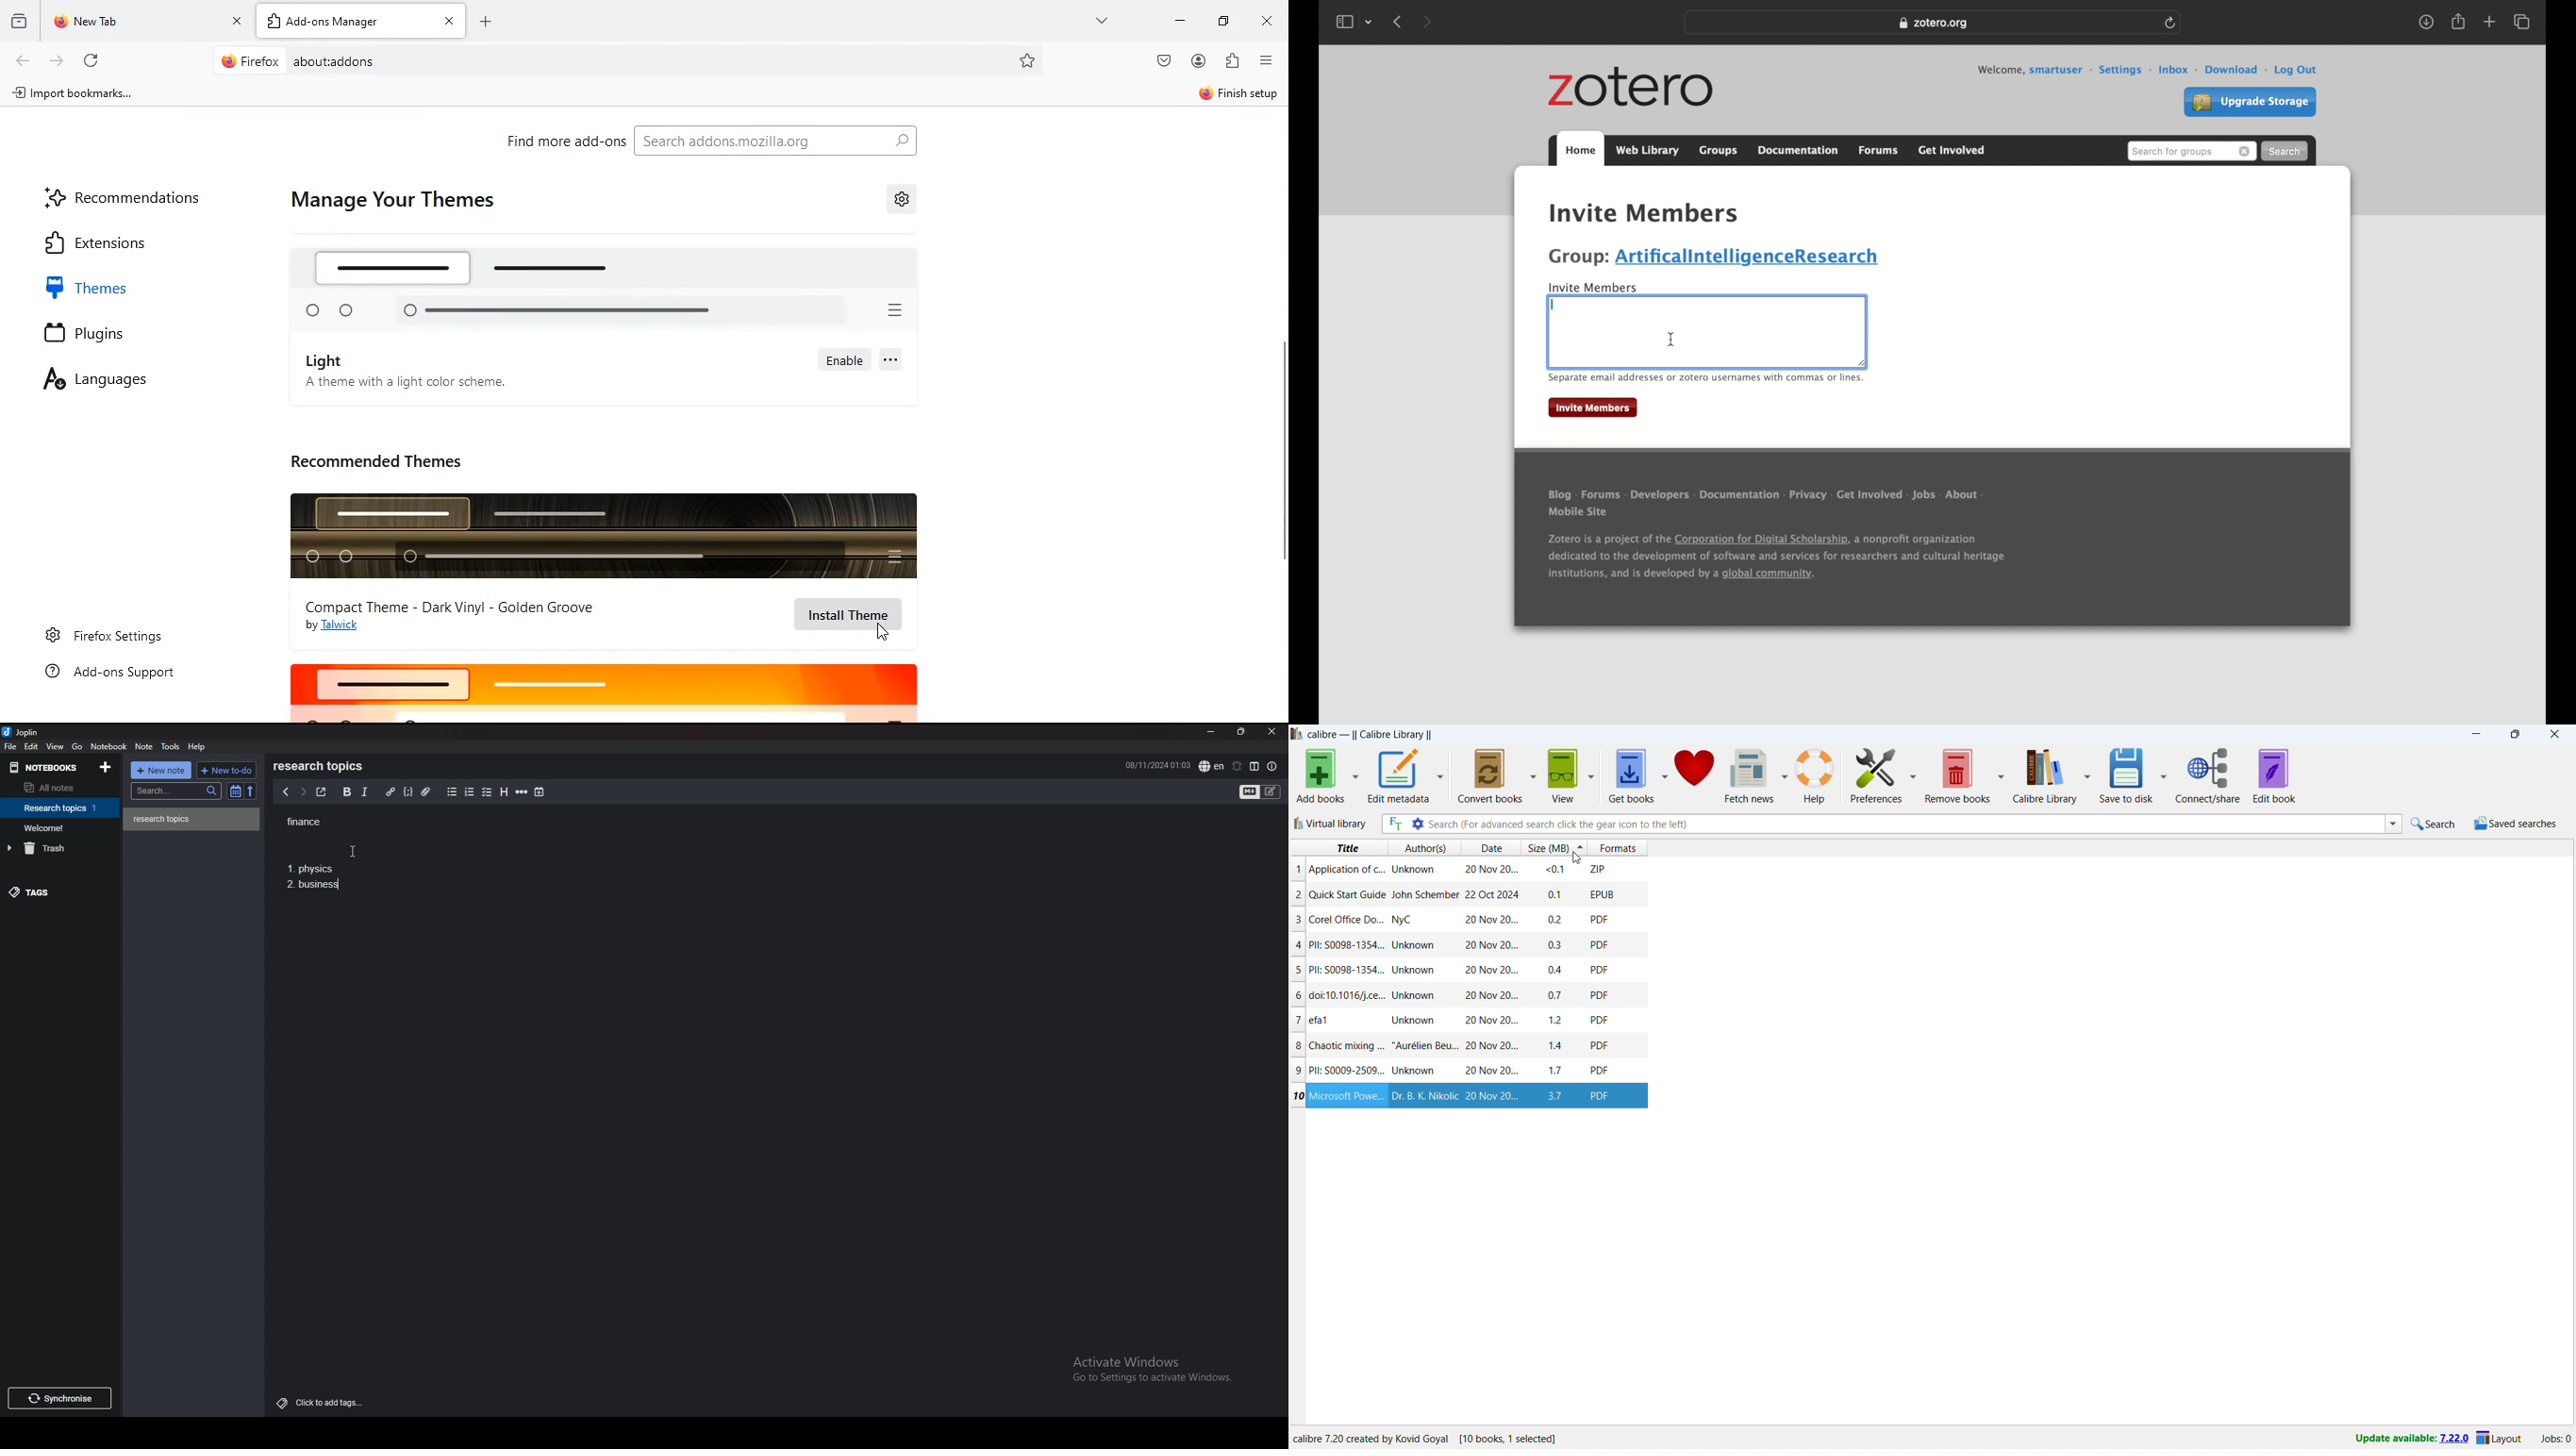 The height and width of the screenshot is (1456, 2576). What do you see at coordinates (1272, 733) in the screenshot?
I see `close` at bounding box center [1272, 733].